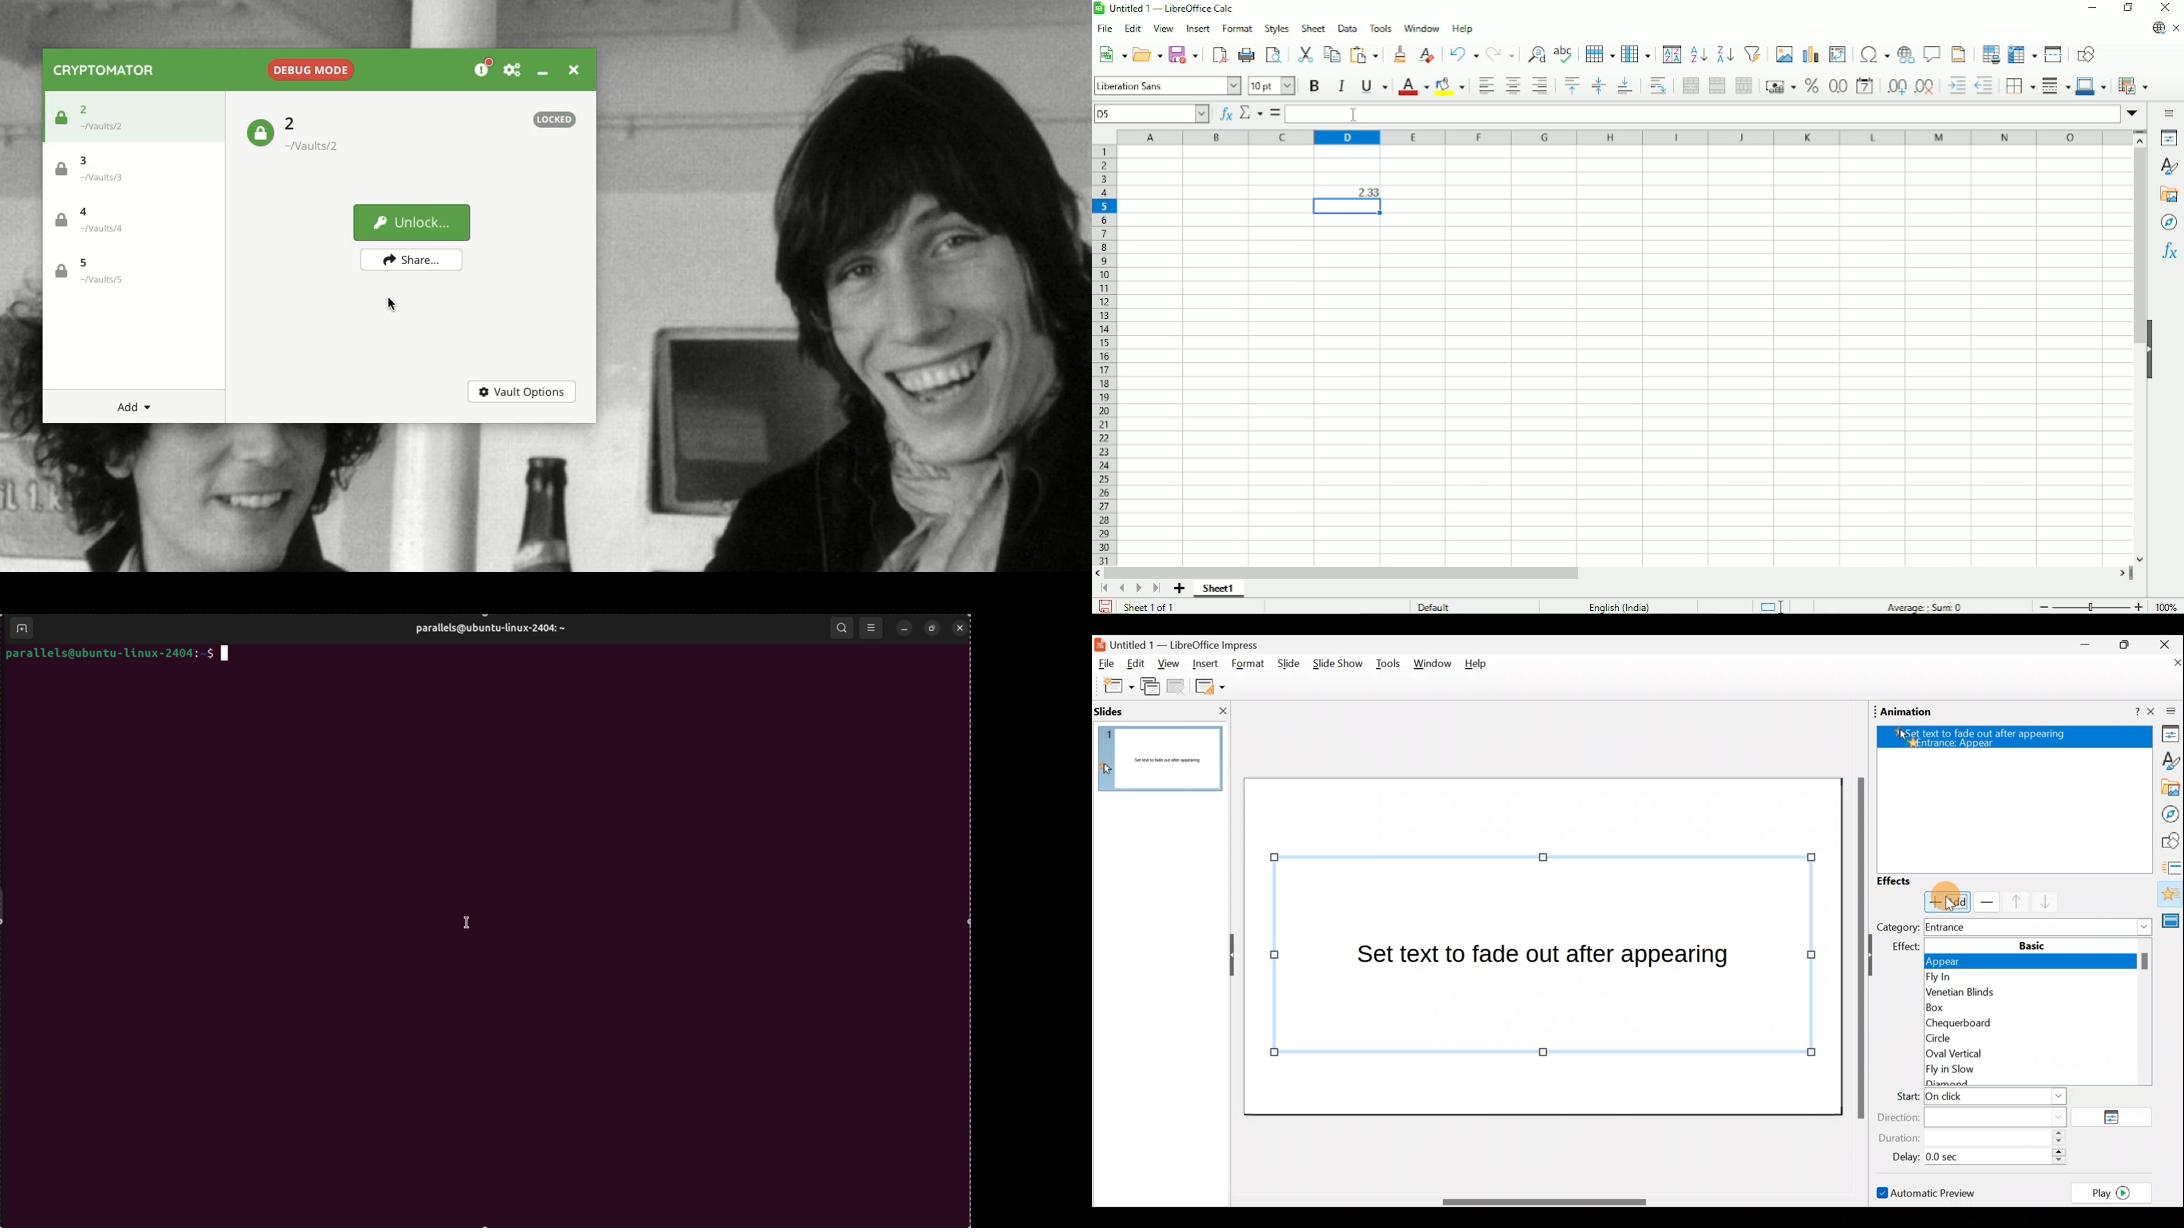 This screenshot has width=2184, height=1232. What do you see at coordinates (2041, 903) in the screenshot?
I see `Move down` at bounding box center [2041, 903].